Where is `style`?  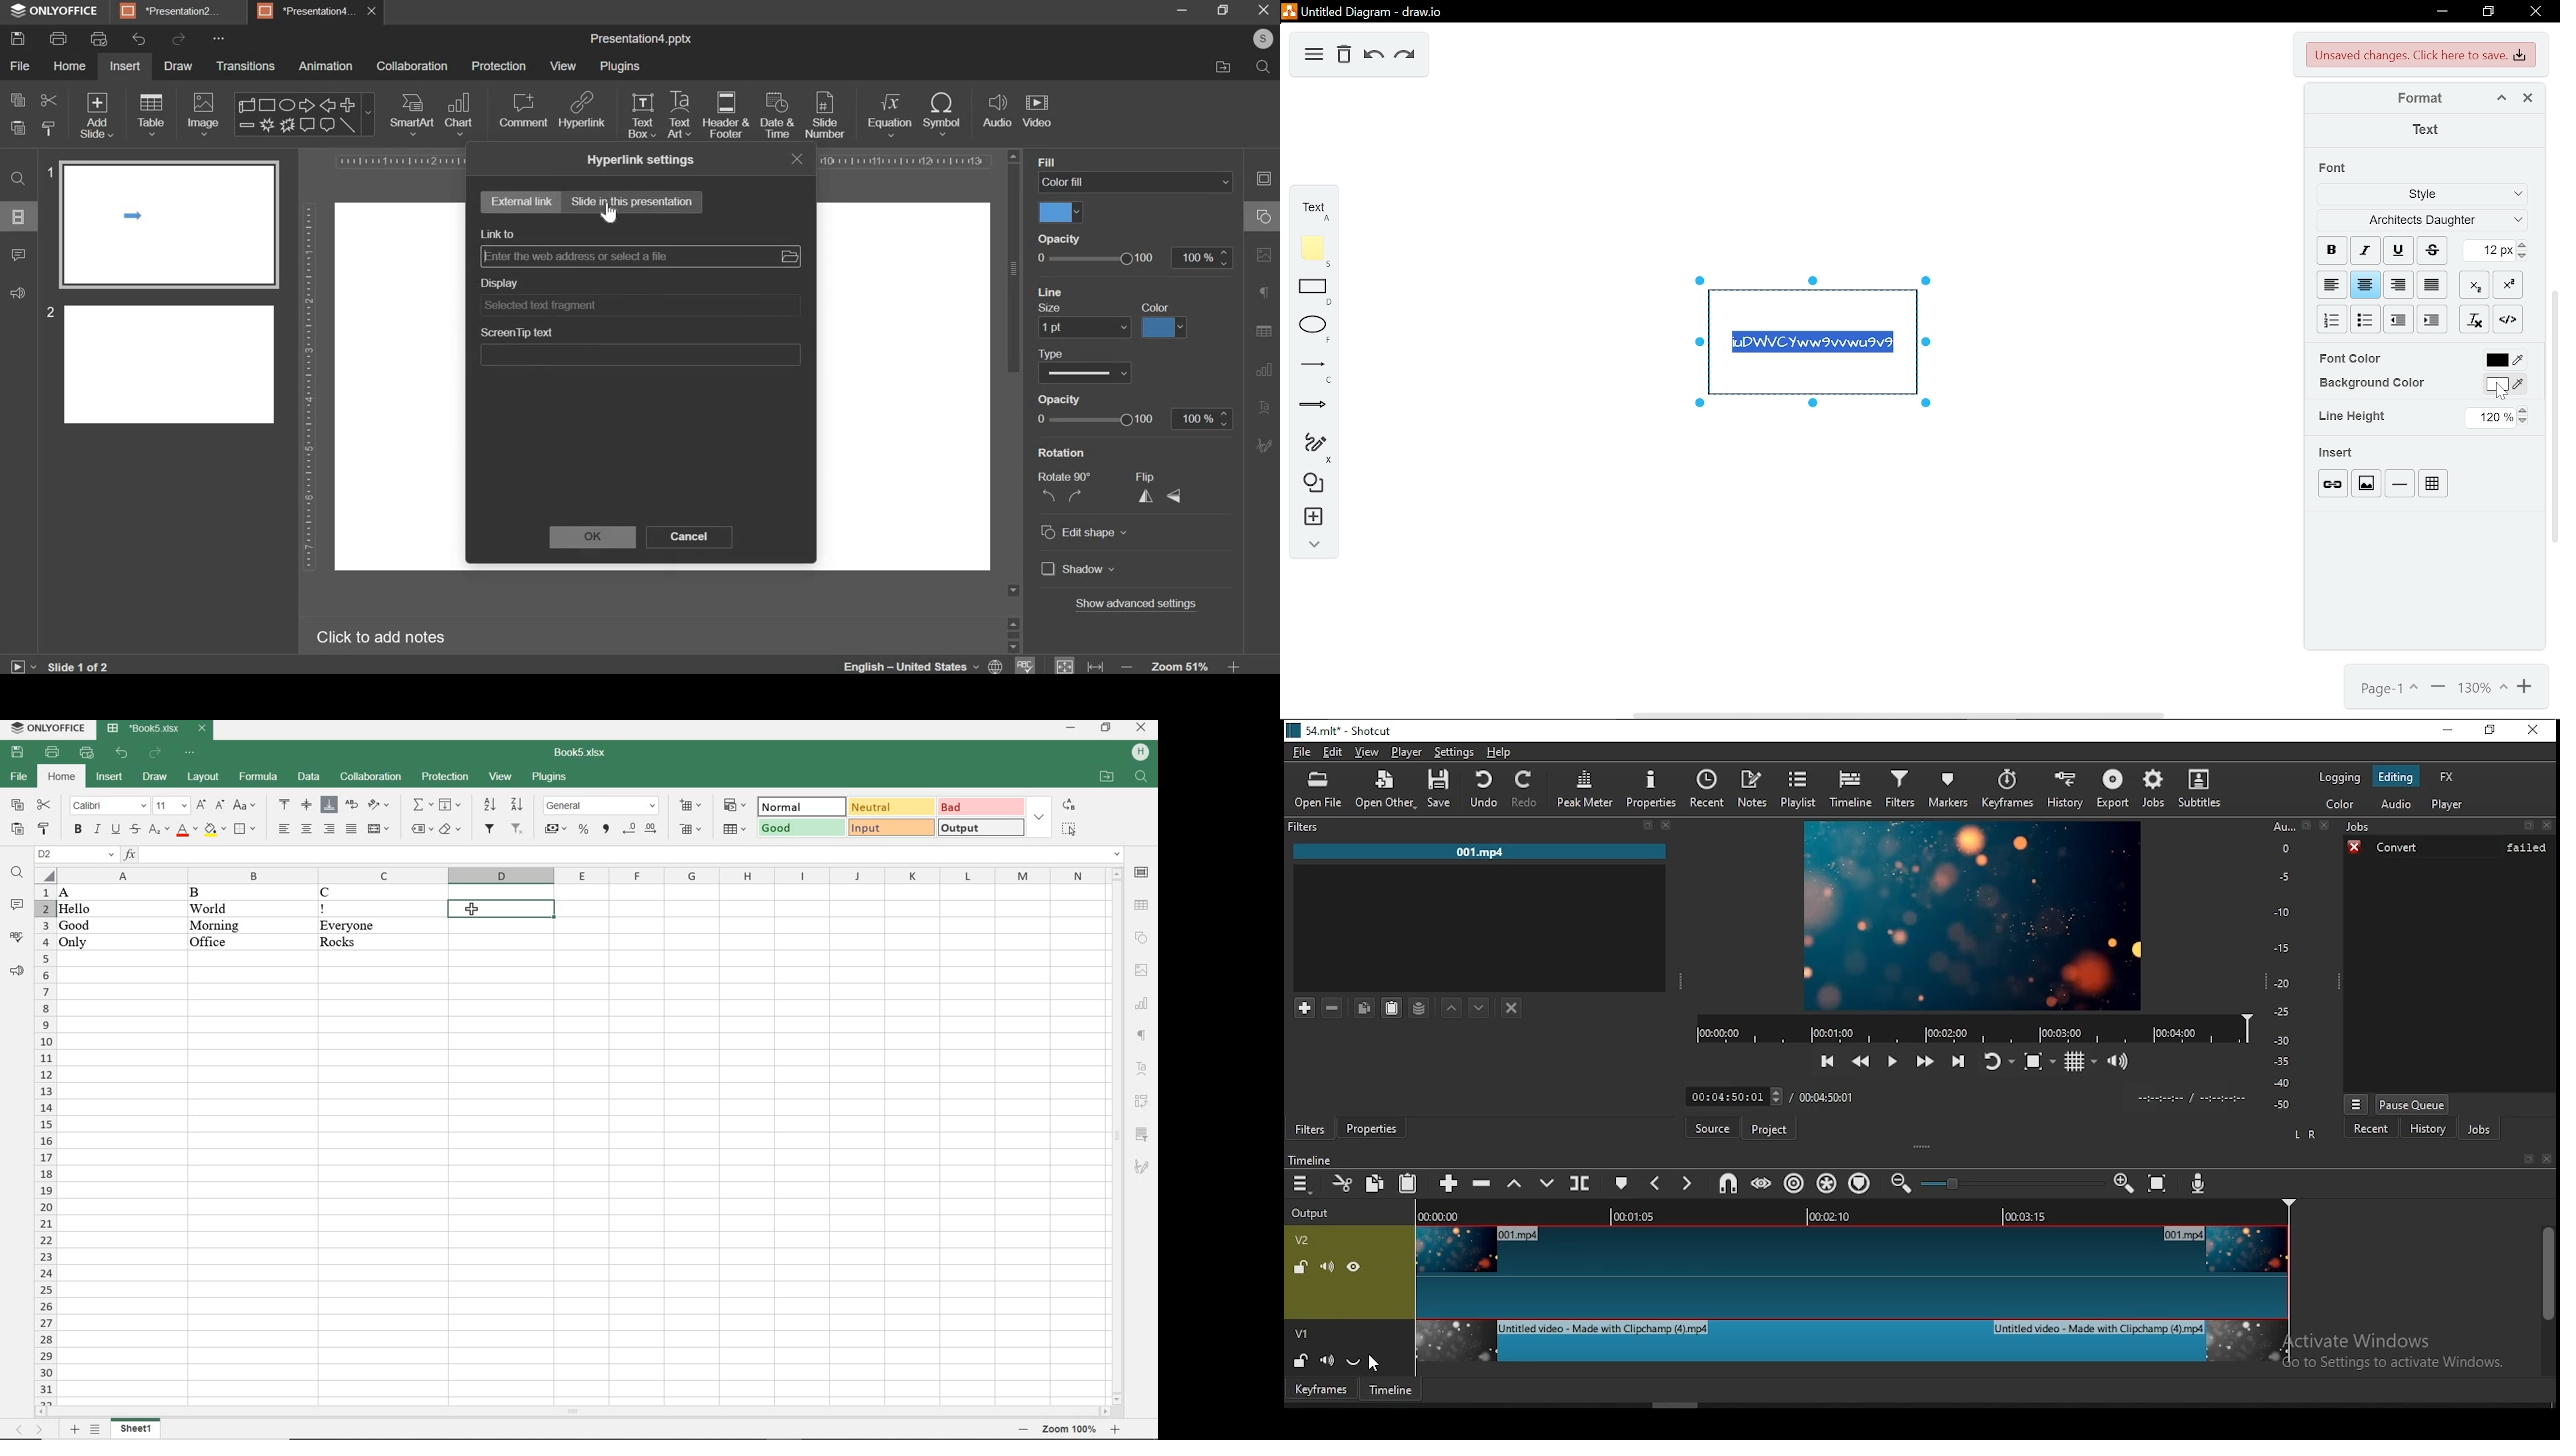 style is located at coordinates (2420, 197).